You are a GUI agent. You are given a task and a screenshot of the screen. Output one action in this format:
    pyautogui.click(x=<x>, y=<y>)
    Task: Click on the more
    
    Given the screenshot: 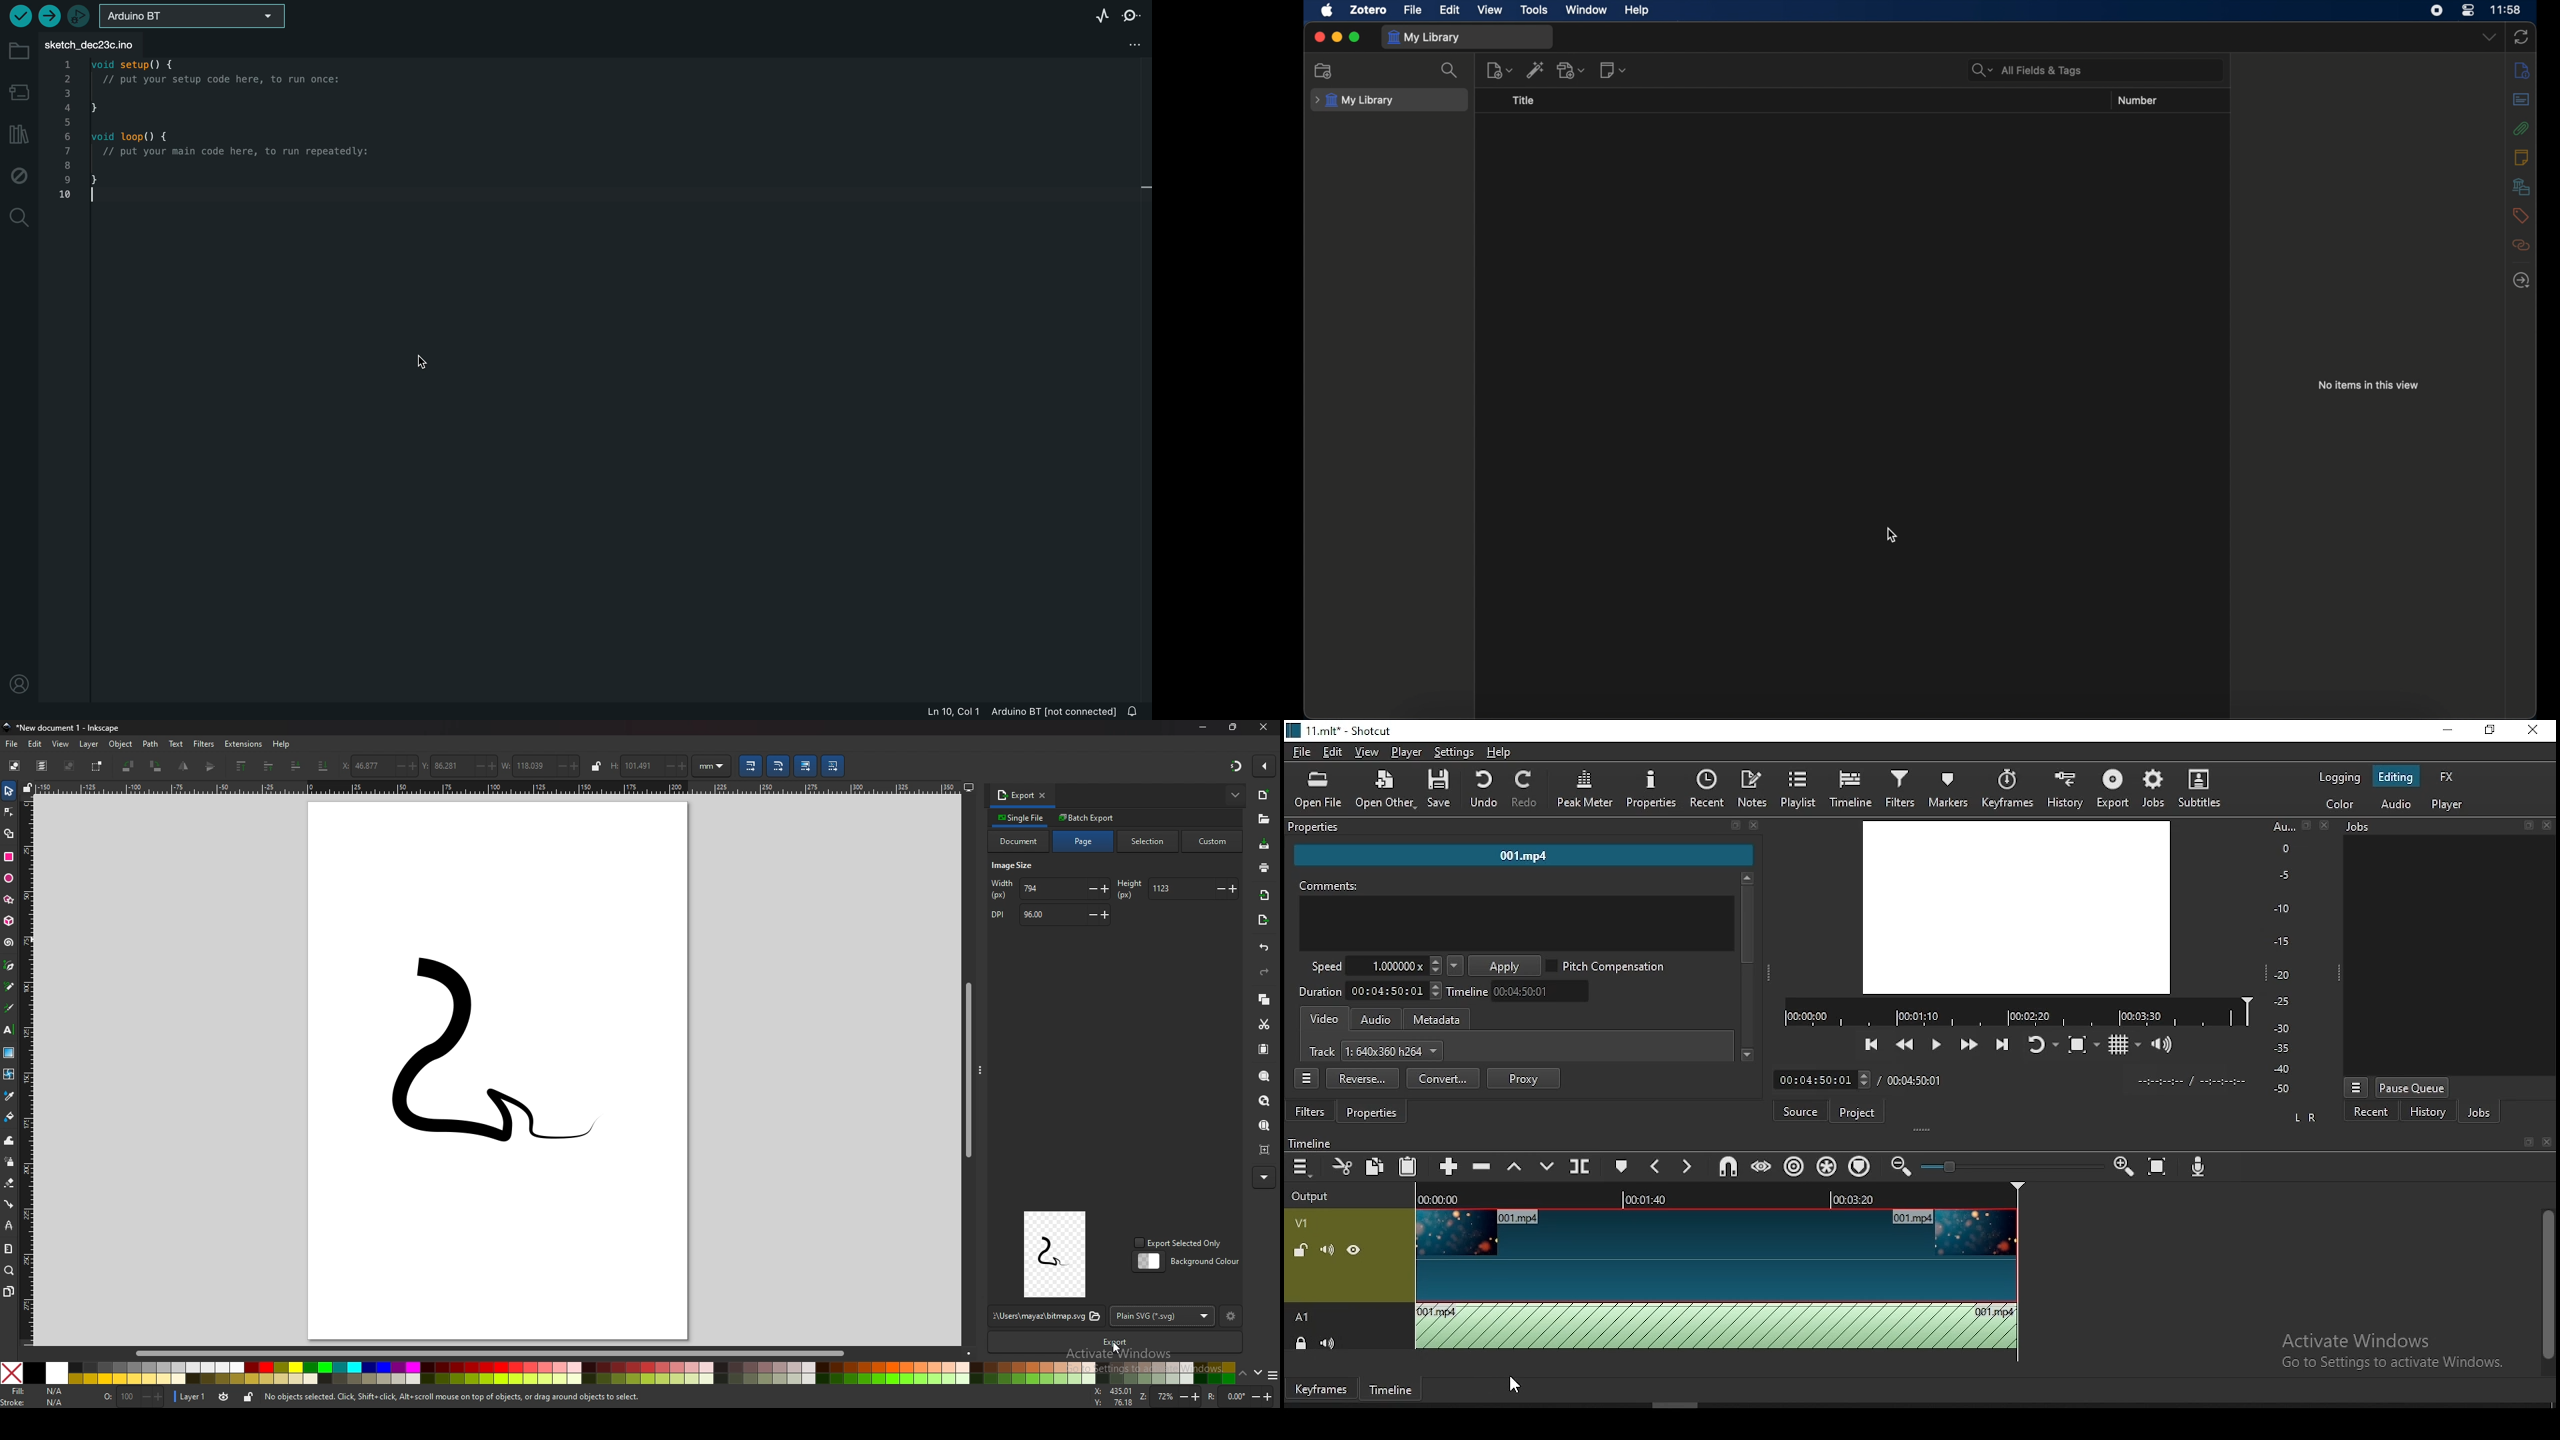 What is the action you would take?
    pyautogui.click(x=1263, y=1177)
    